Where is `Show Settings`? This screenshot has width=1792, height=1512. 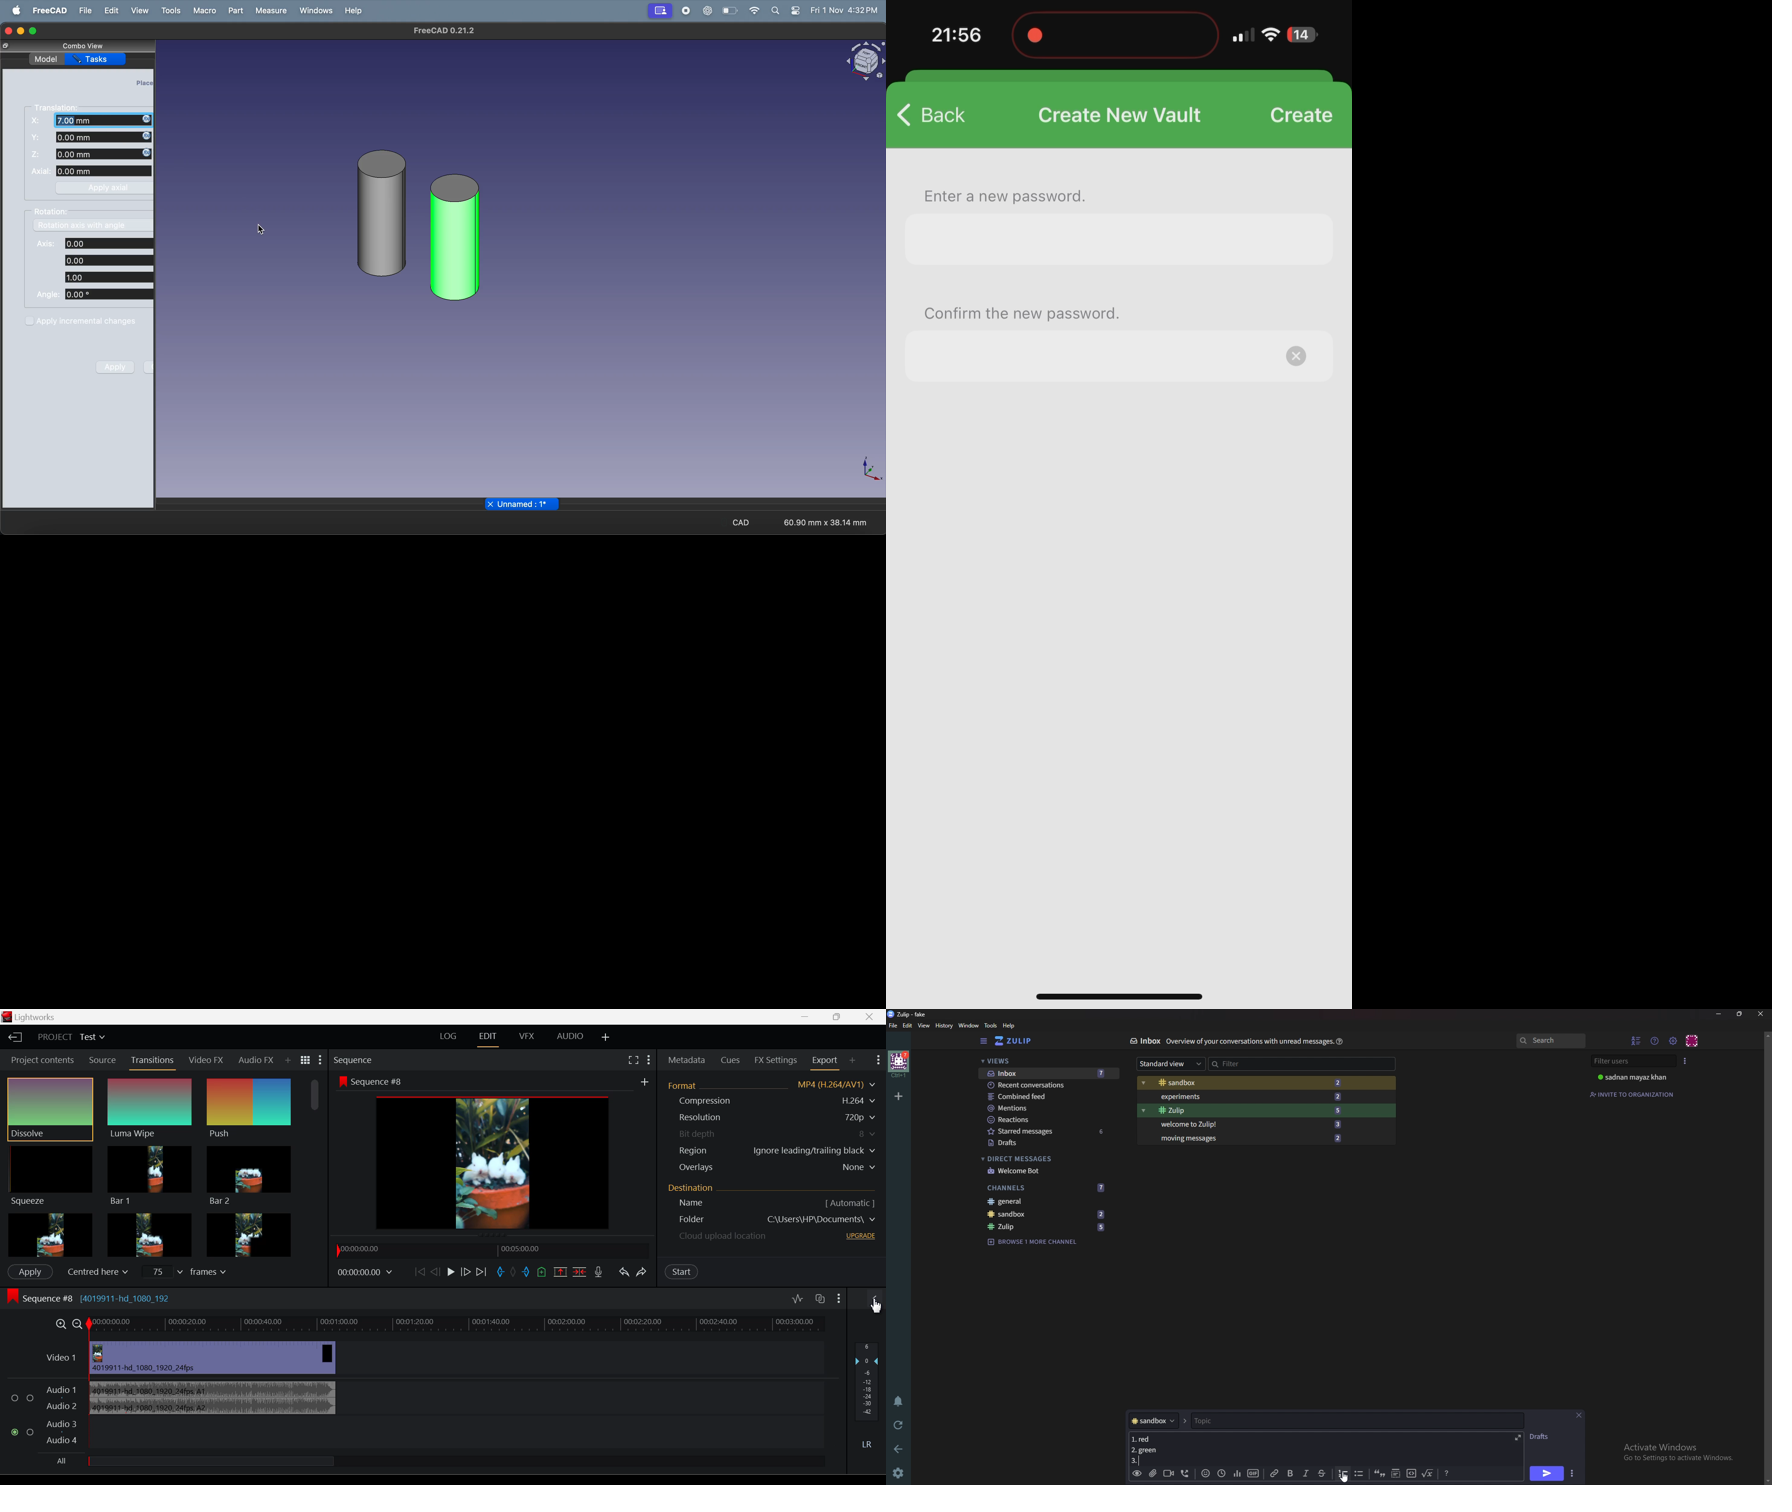 Show Settings is located at coordinates (838, 1299).